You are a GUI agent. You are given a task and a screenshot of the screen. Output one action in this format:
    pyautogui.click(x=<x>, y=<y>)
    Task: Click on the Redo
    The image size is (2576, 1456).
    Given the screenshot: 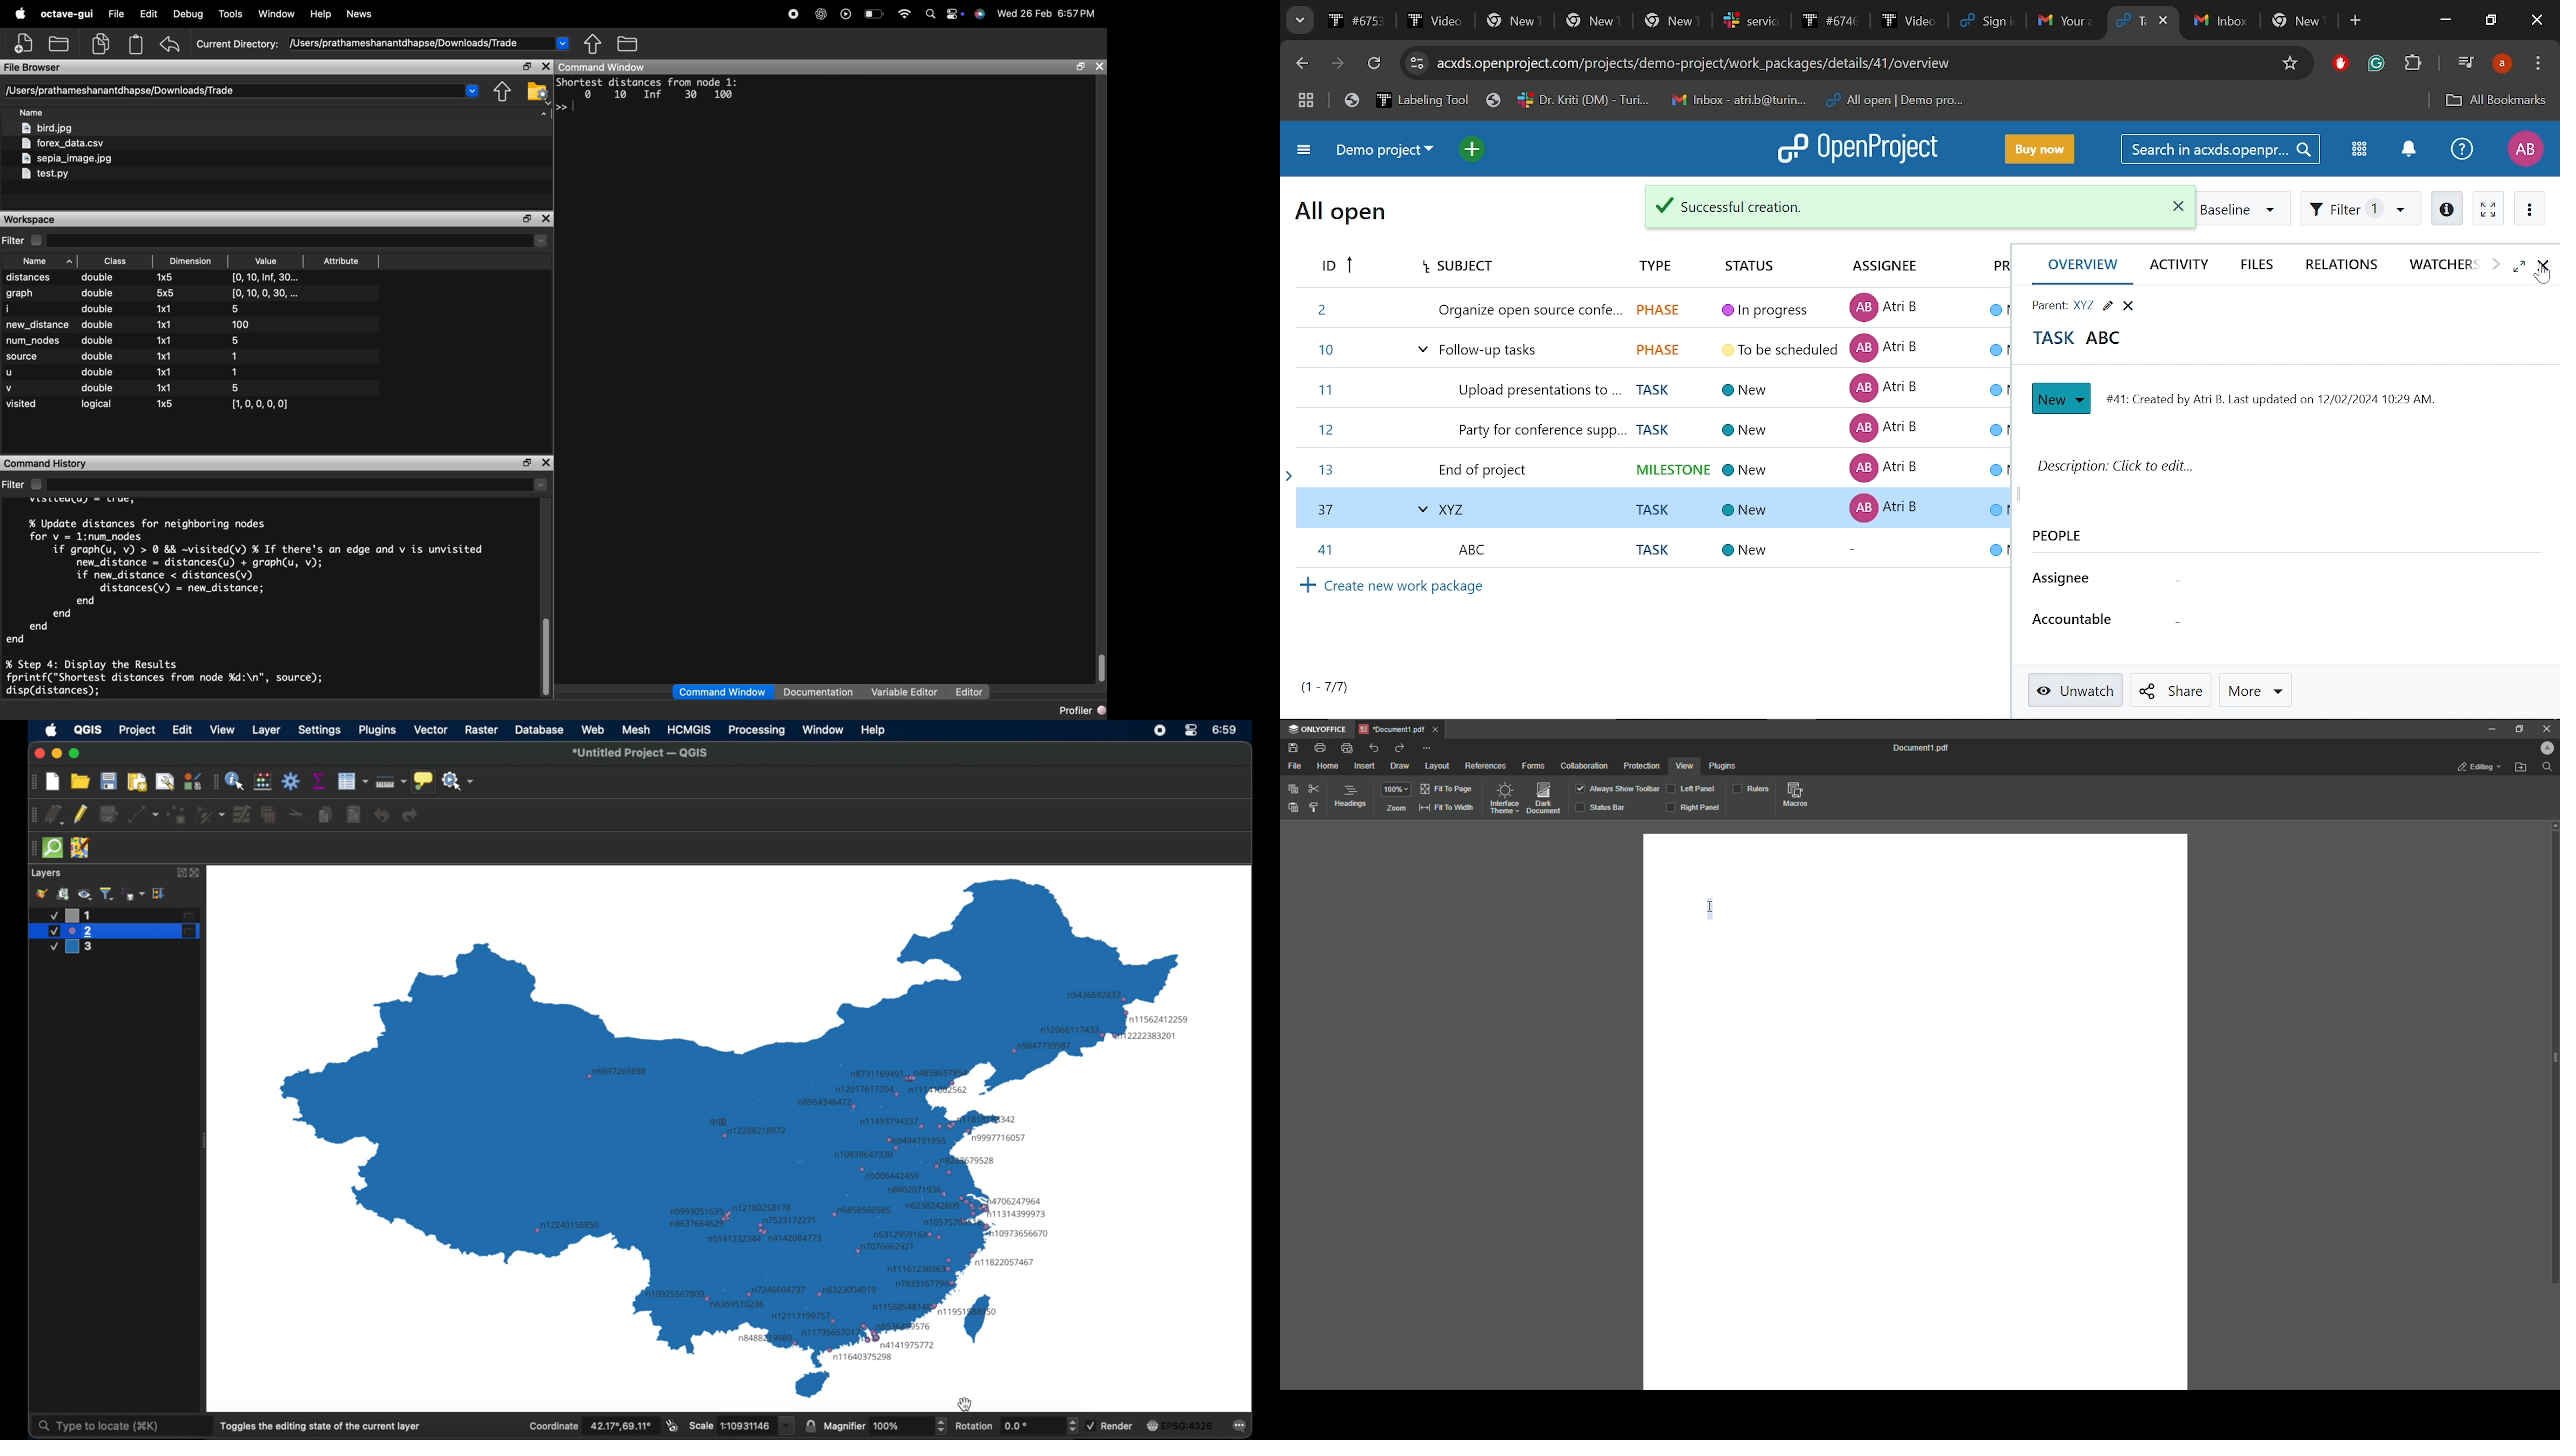 What is the action you would take?
    pyautogui.click(x=1399, y=748)
    